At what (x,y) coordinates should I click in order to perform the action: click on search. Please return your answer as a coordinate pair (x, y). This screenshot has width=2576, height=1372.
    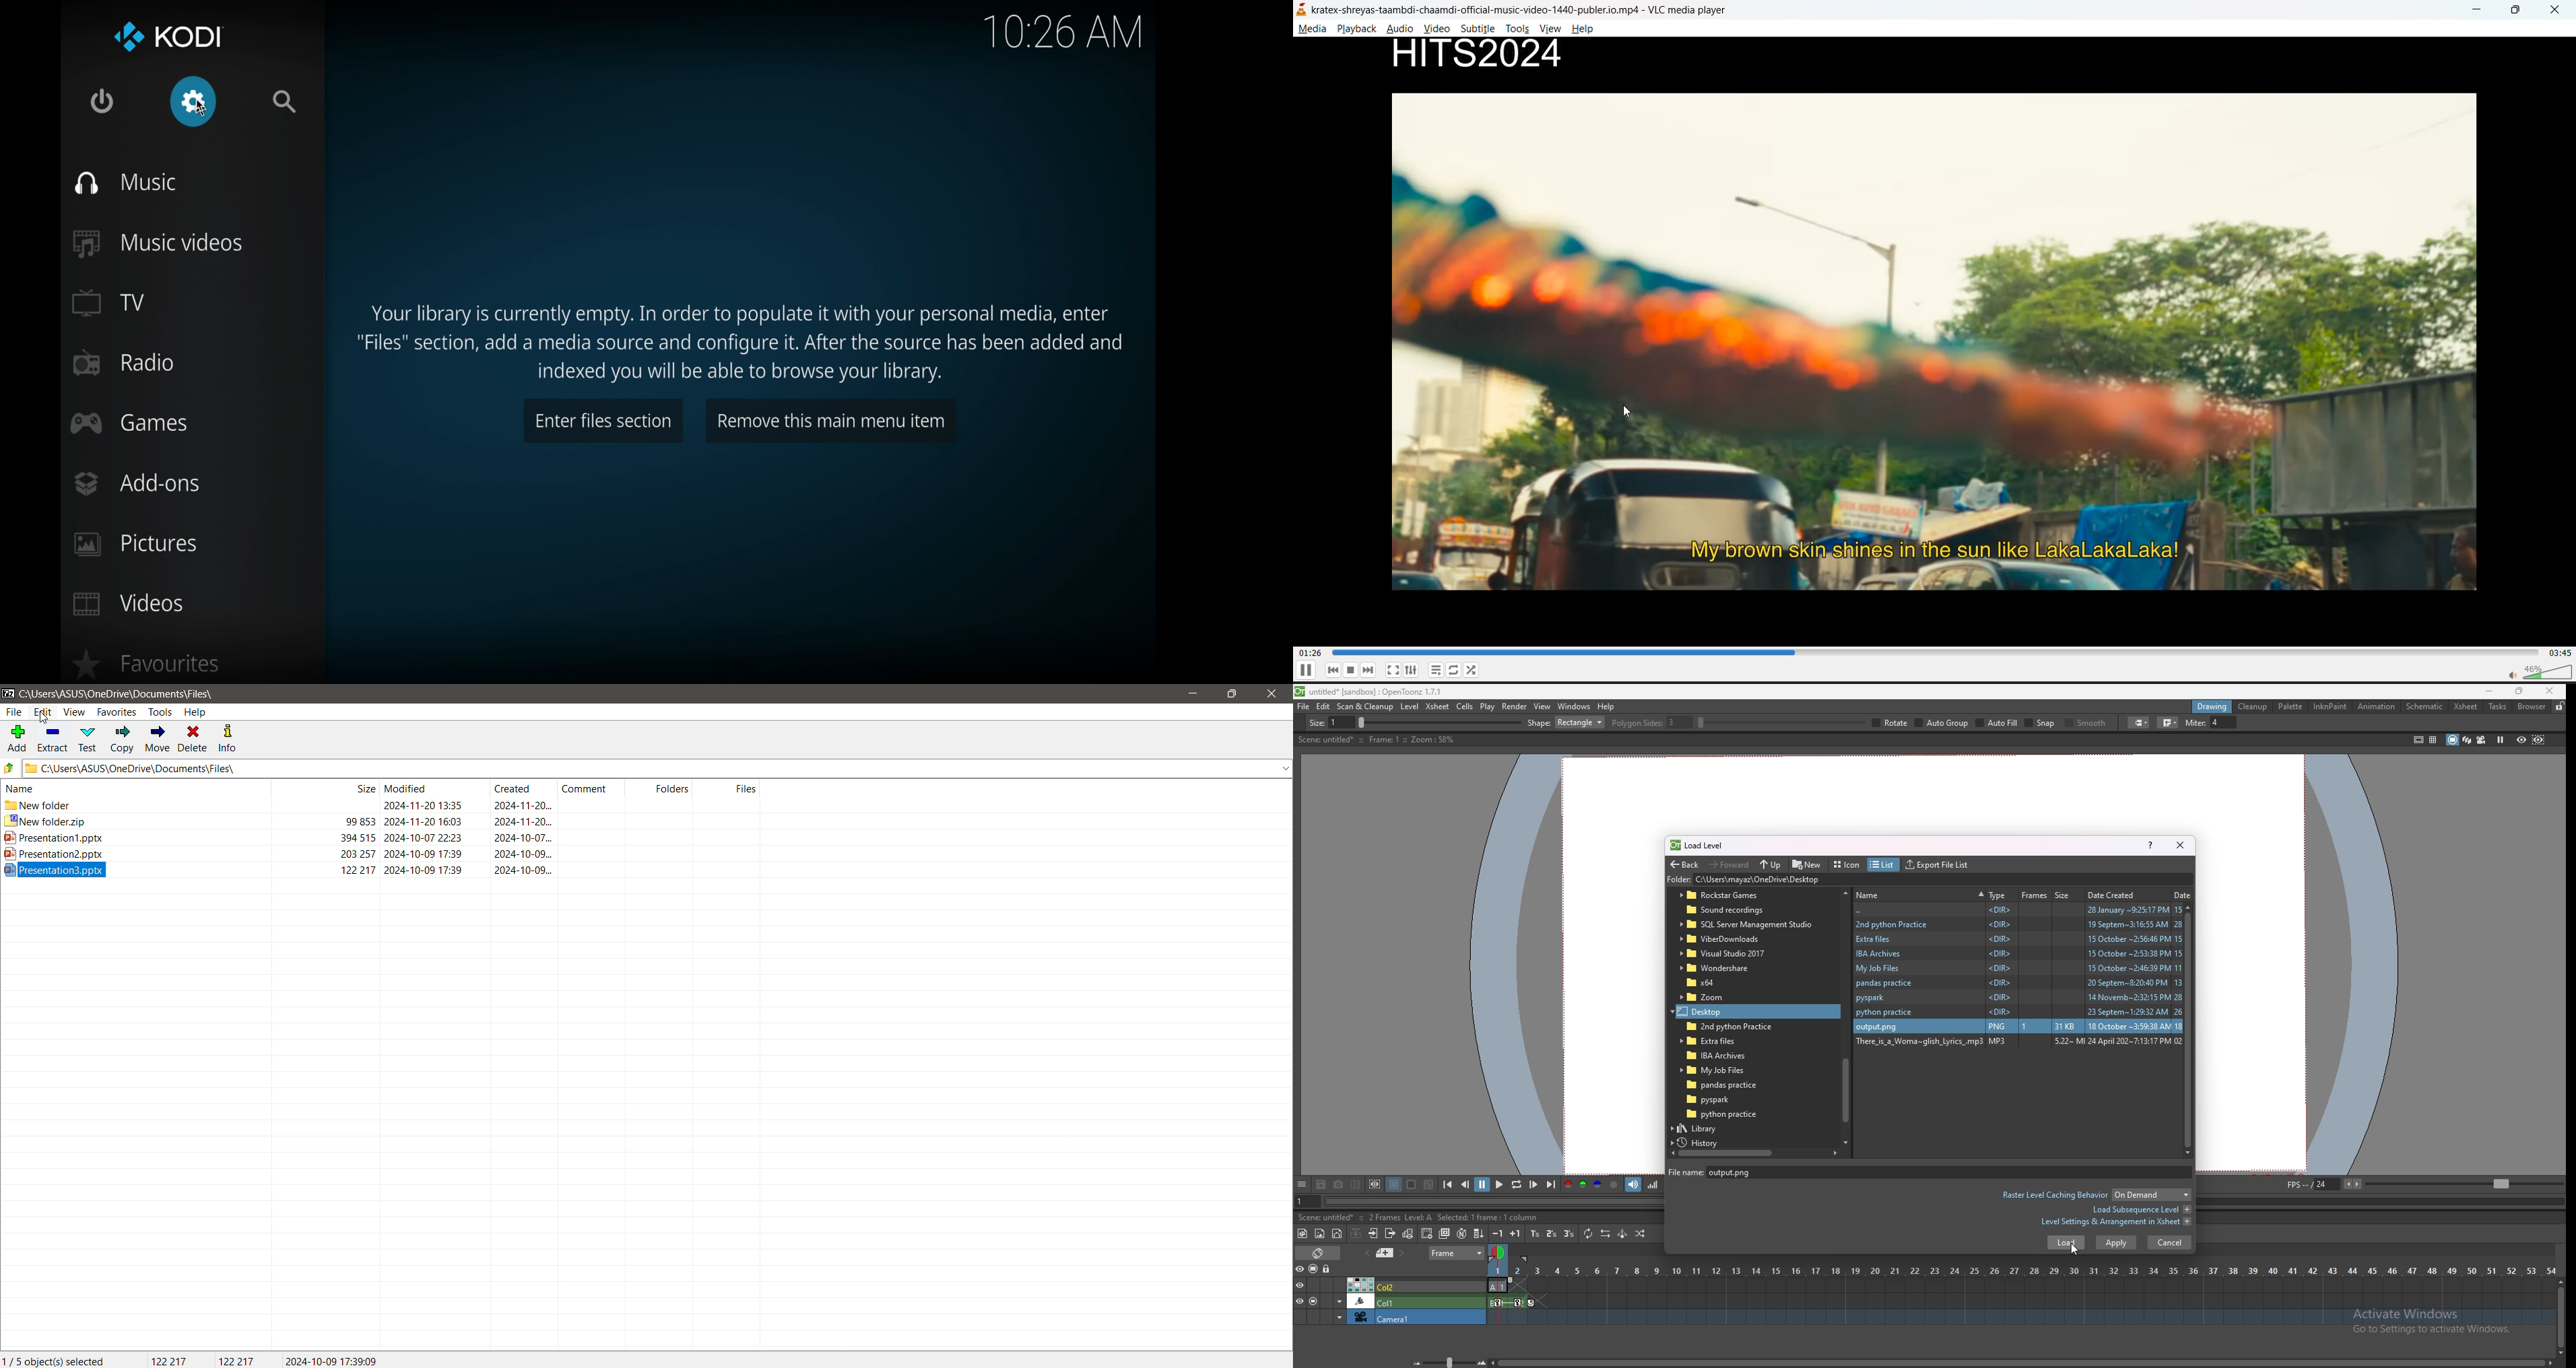
    Looking at the image, I should click on (285, 101).